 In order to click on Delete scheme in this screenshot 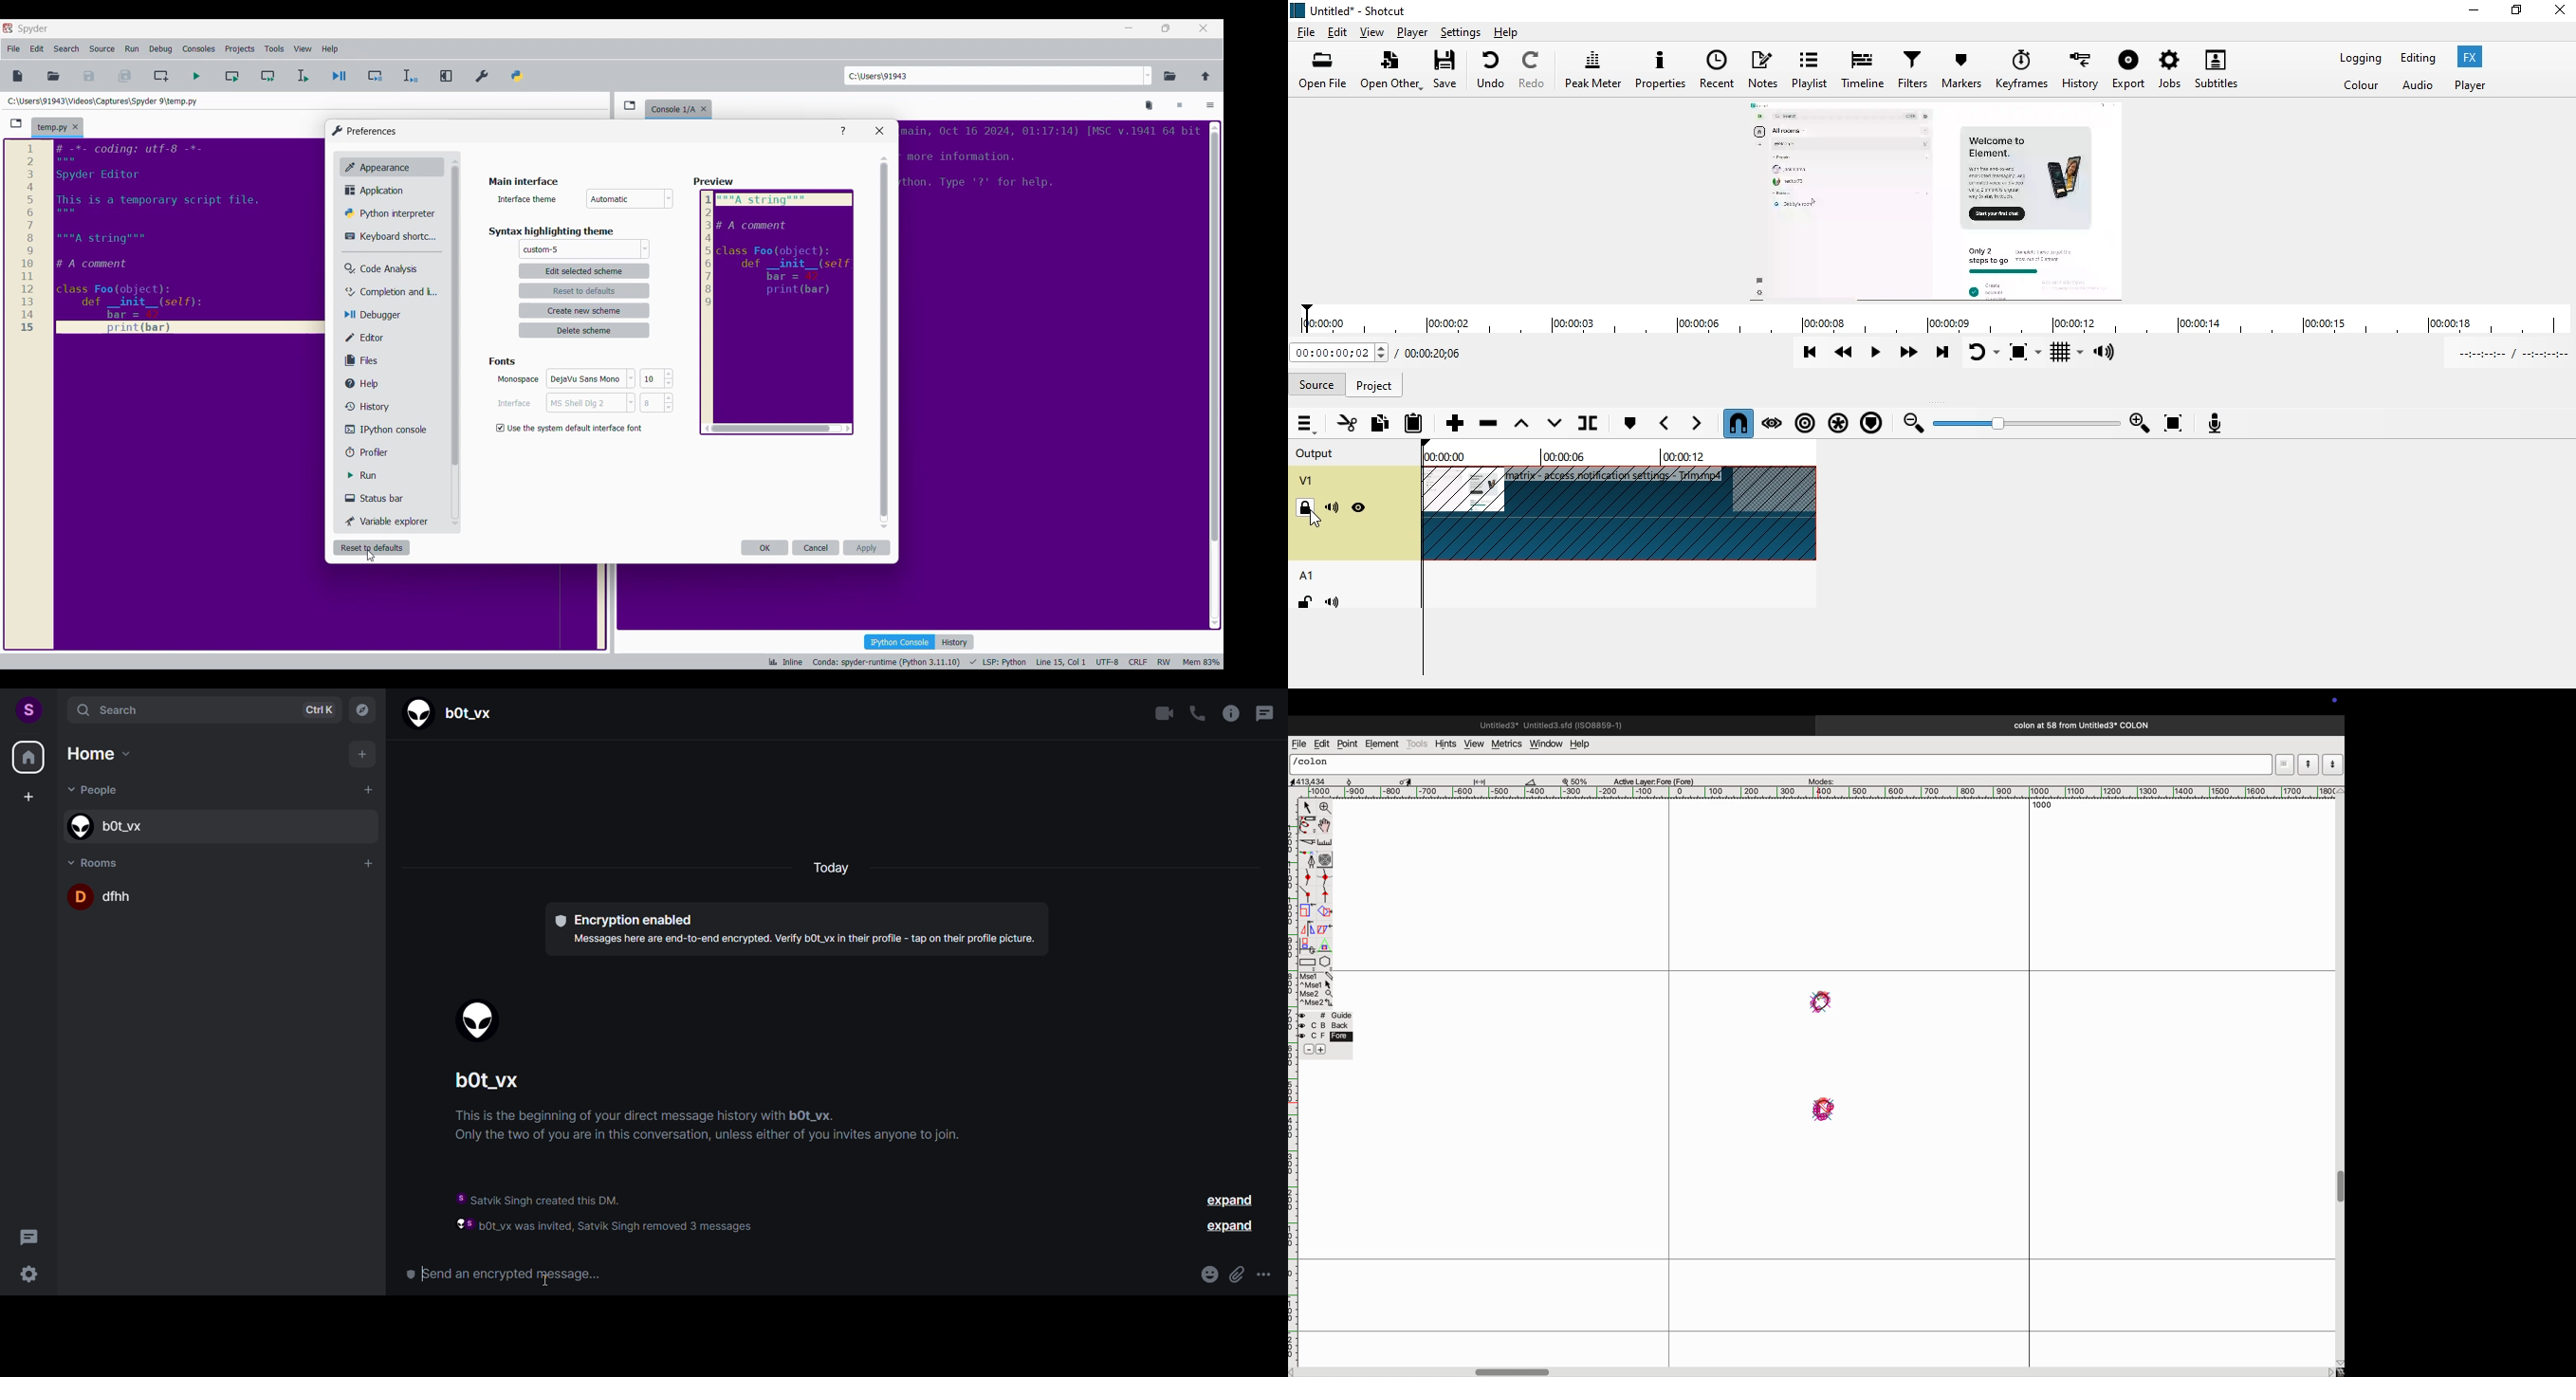, I will do `click(585, 331)`.